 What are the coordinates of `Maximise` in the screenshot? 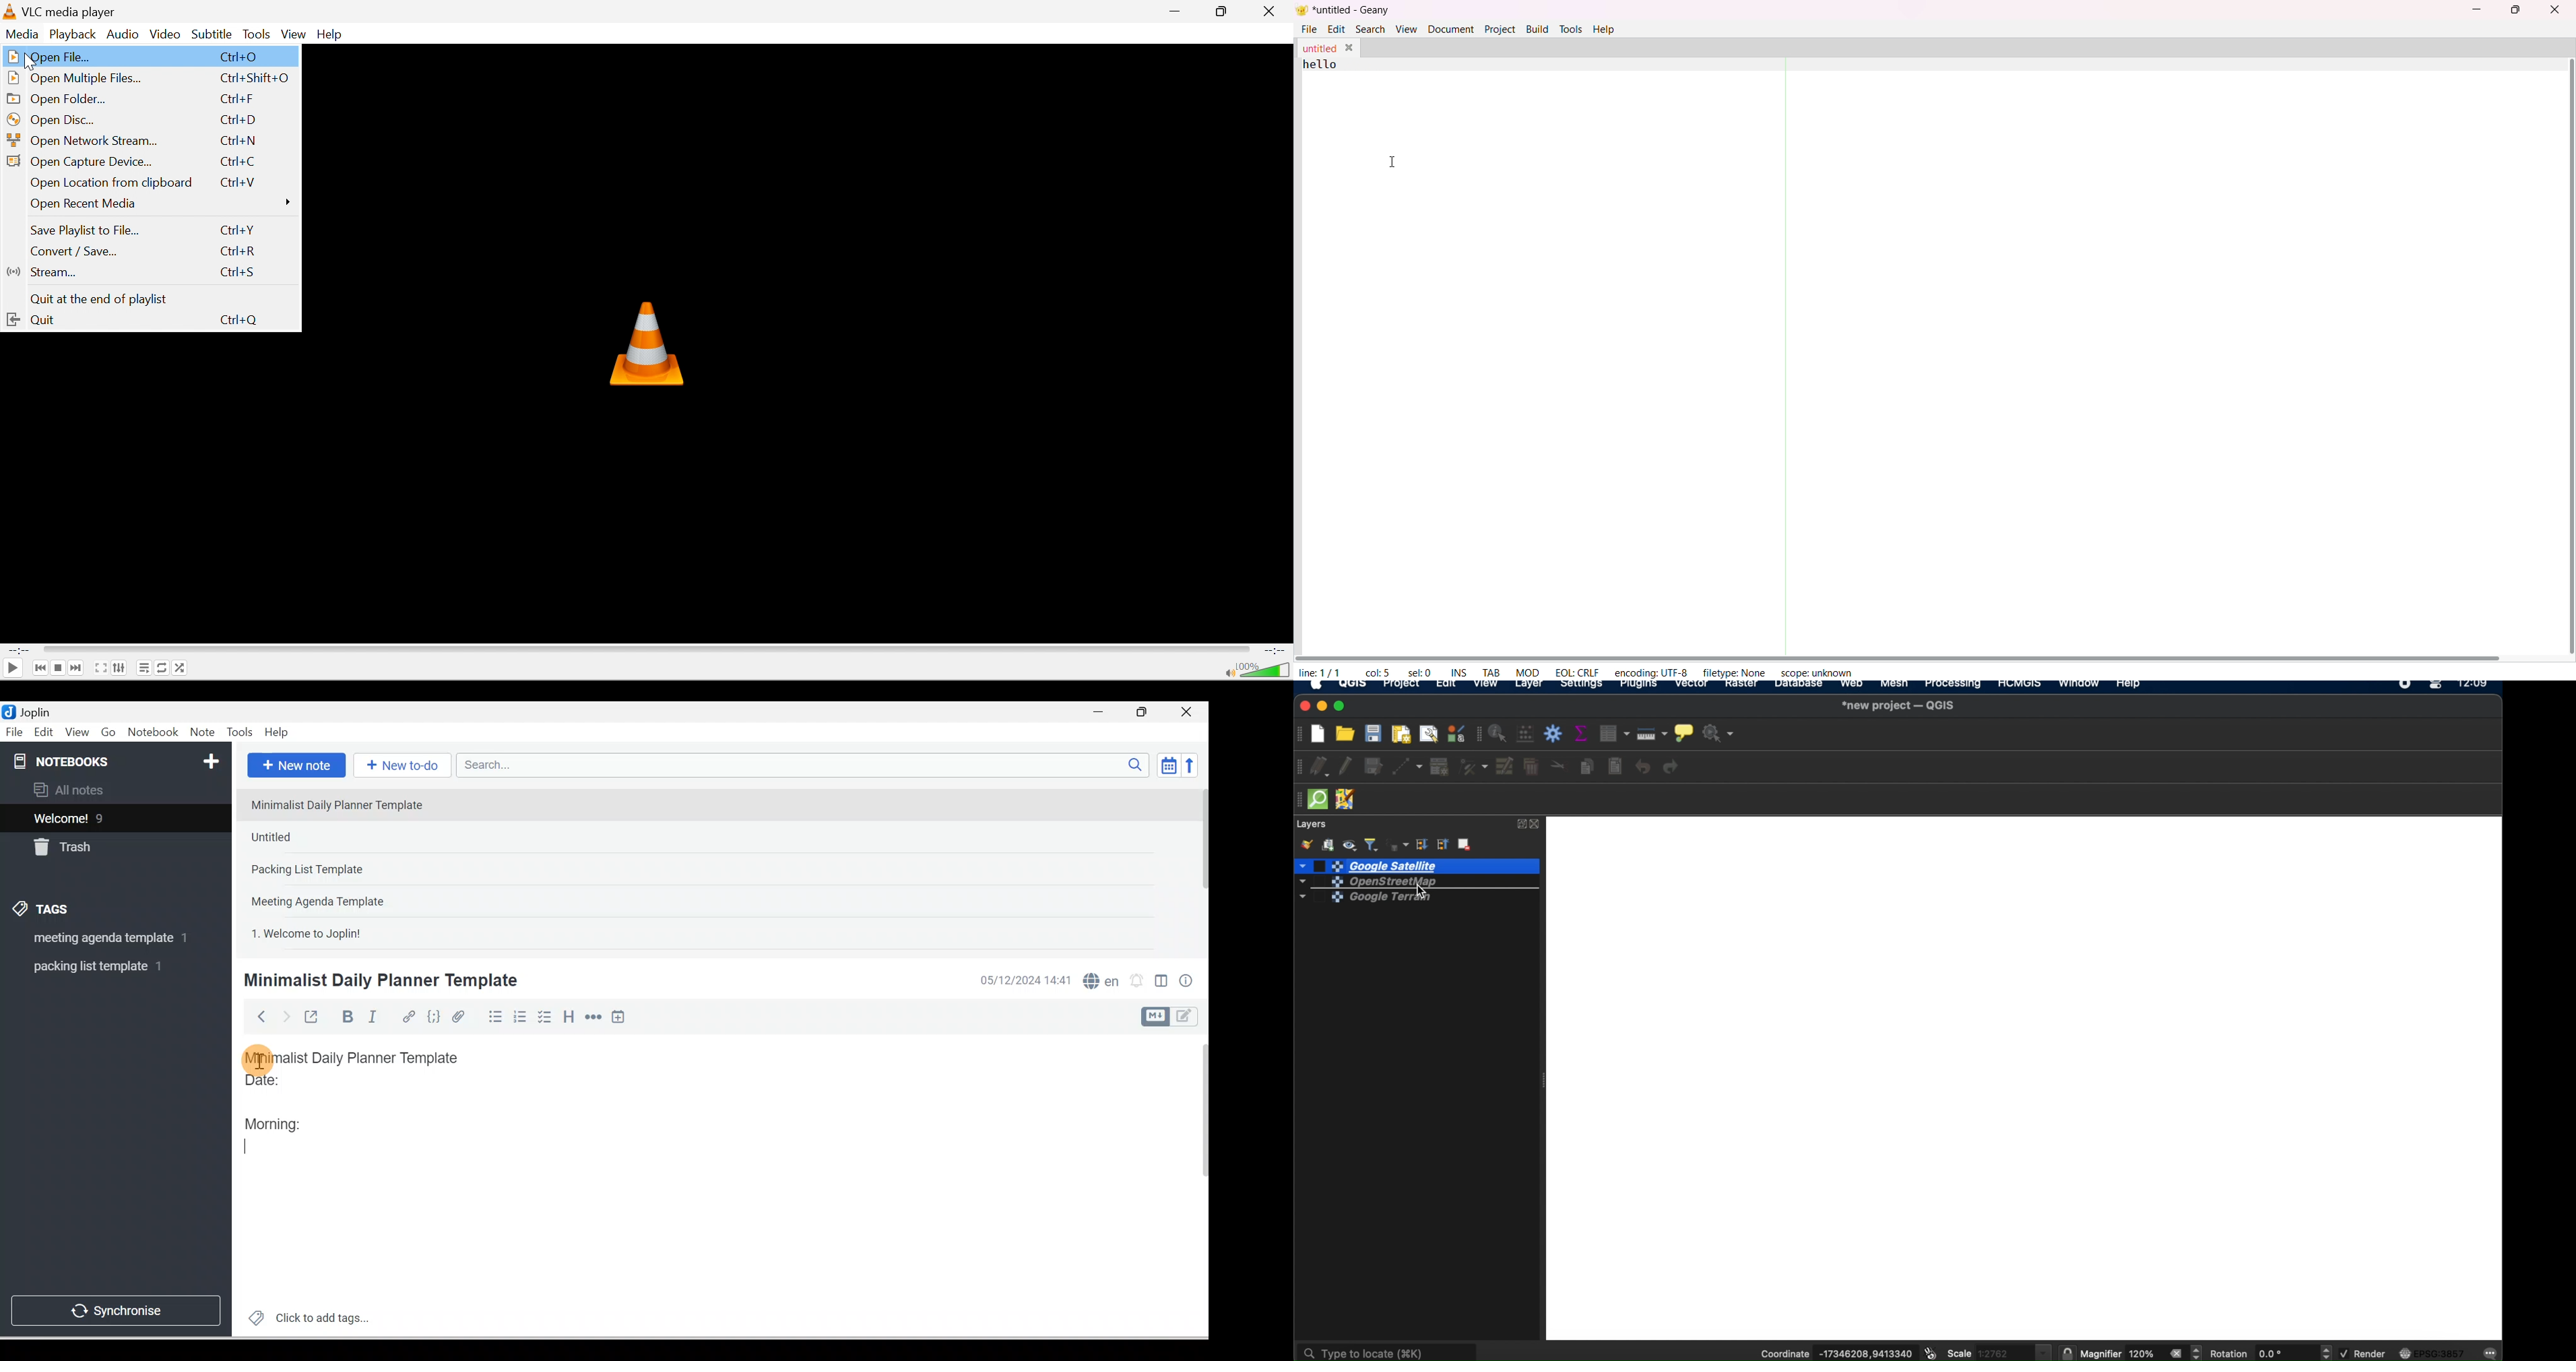 It's located at (1147, 713).